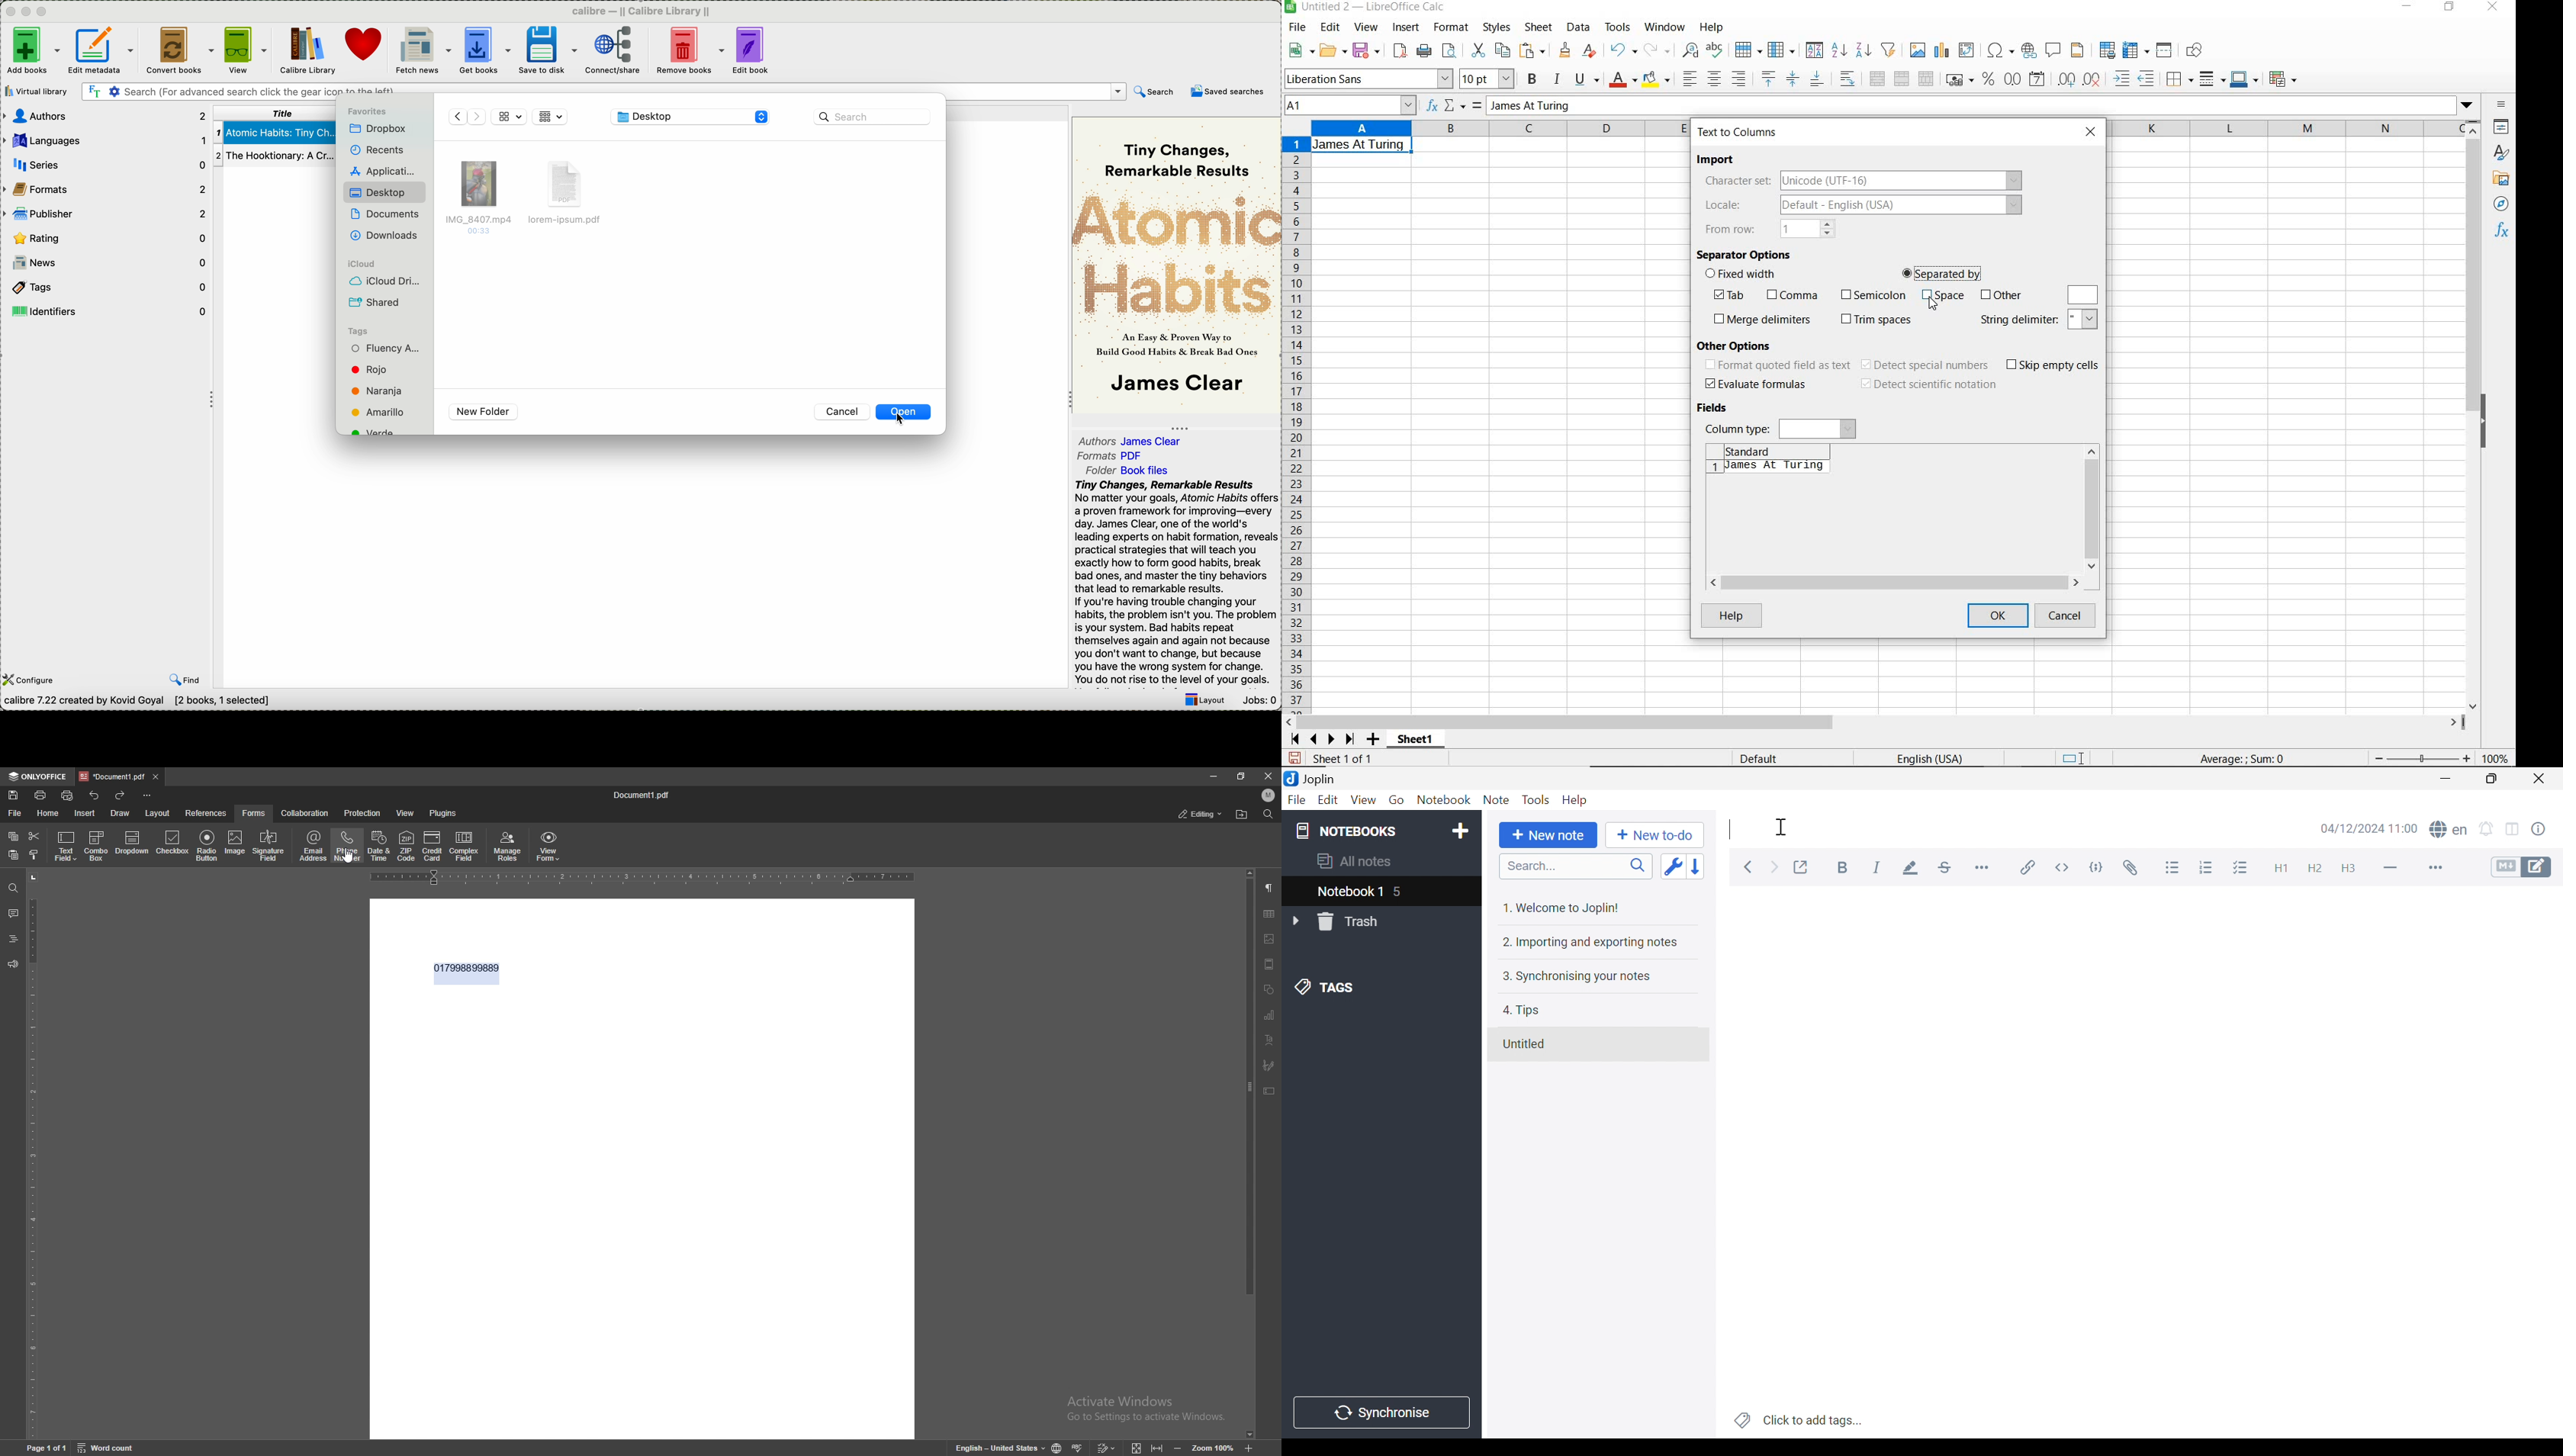 The height and width of the screenshot is (1456, 2576). I want to click on insert, so click(85, 813).